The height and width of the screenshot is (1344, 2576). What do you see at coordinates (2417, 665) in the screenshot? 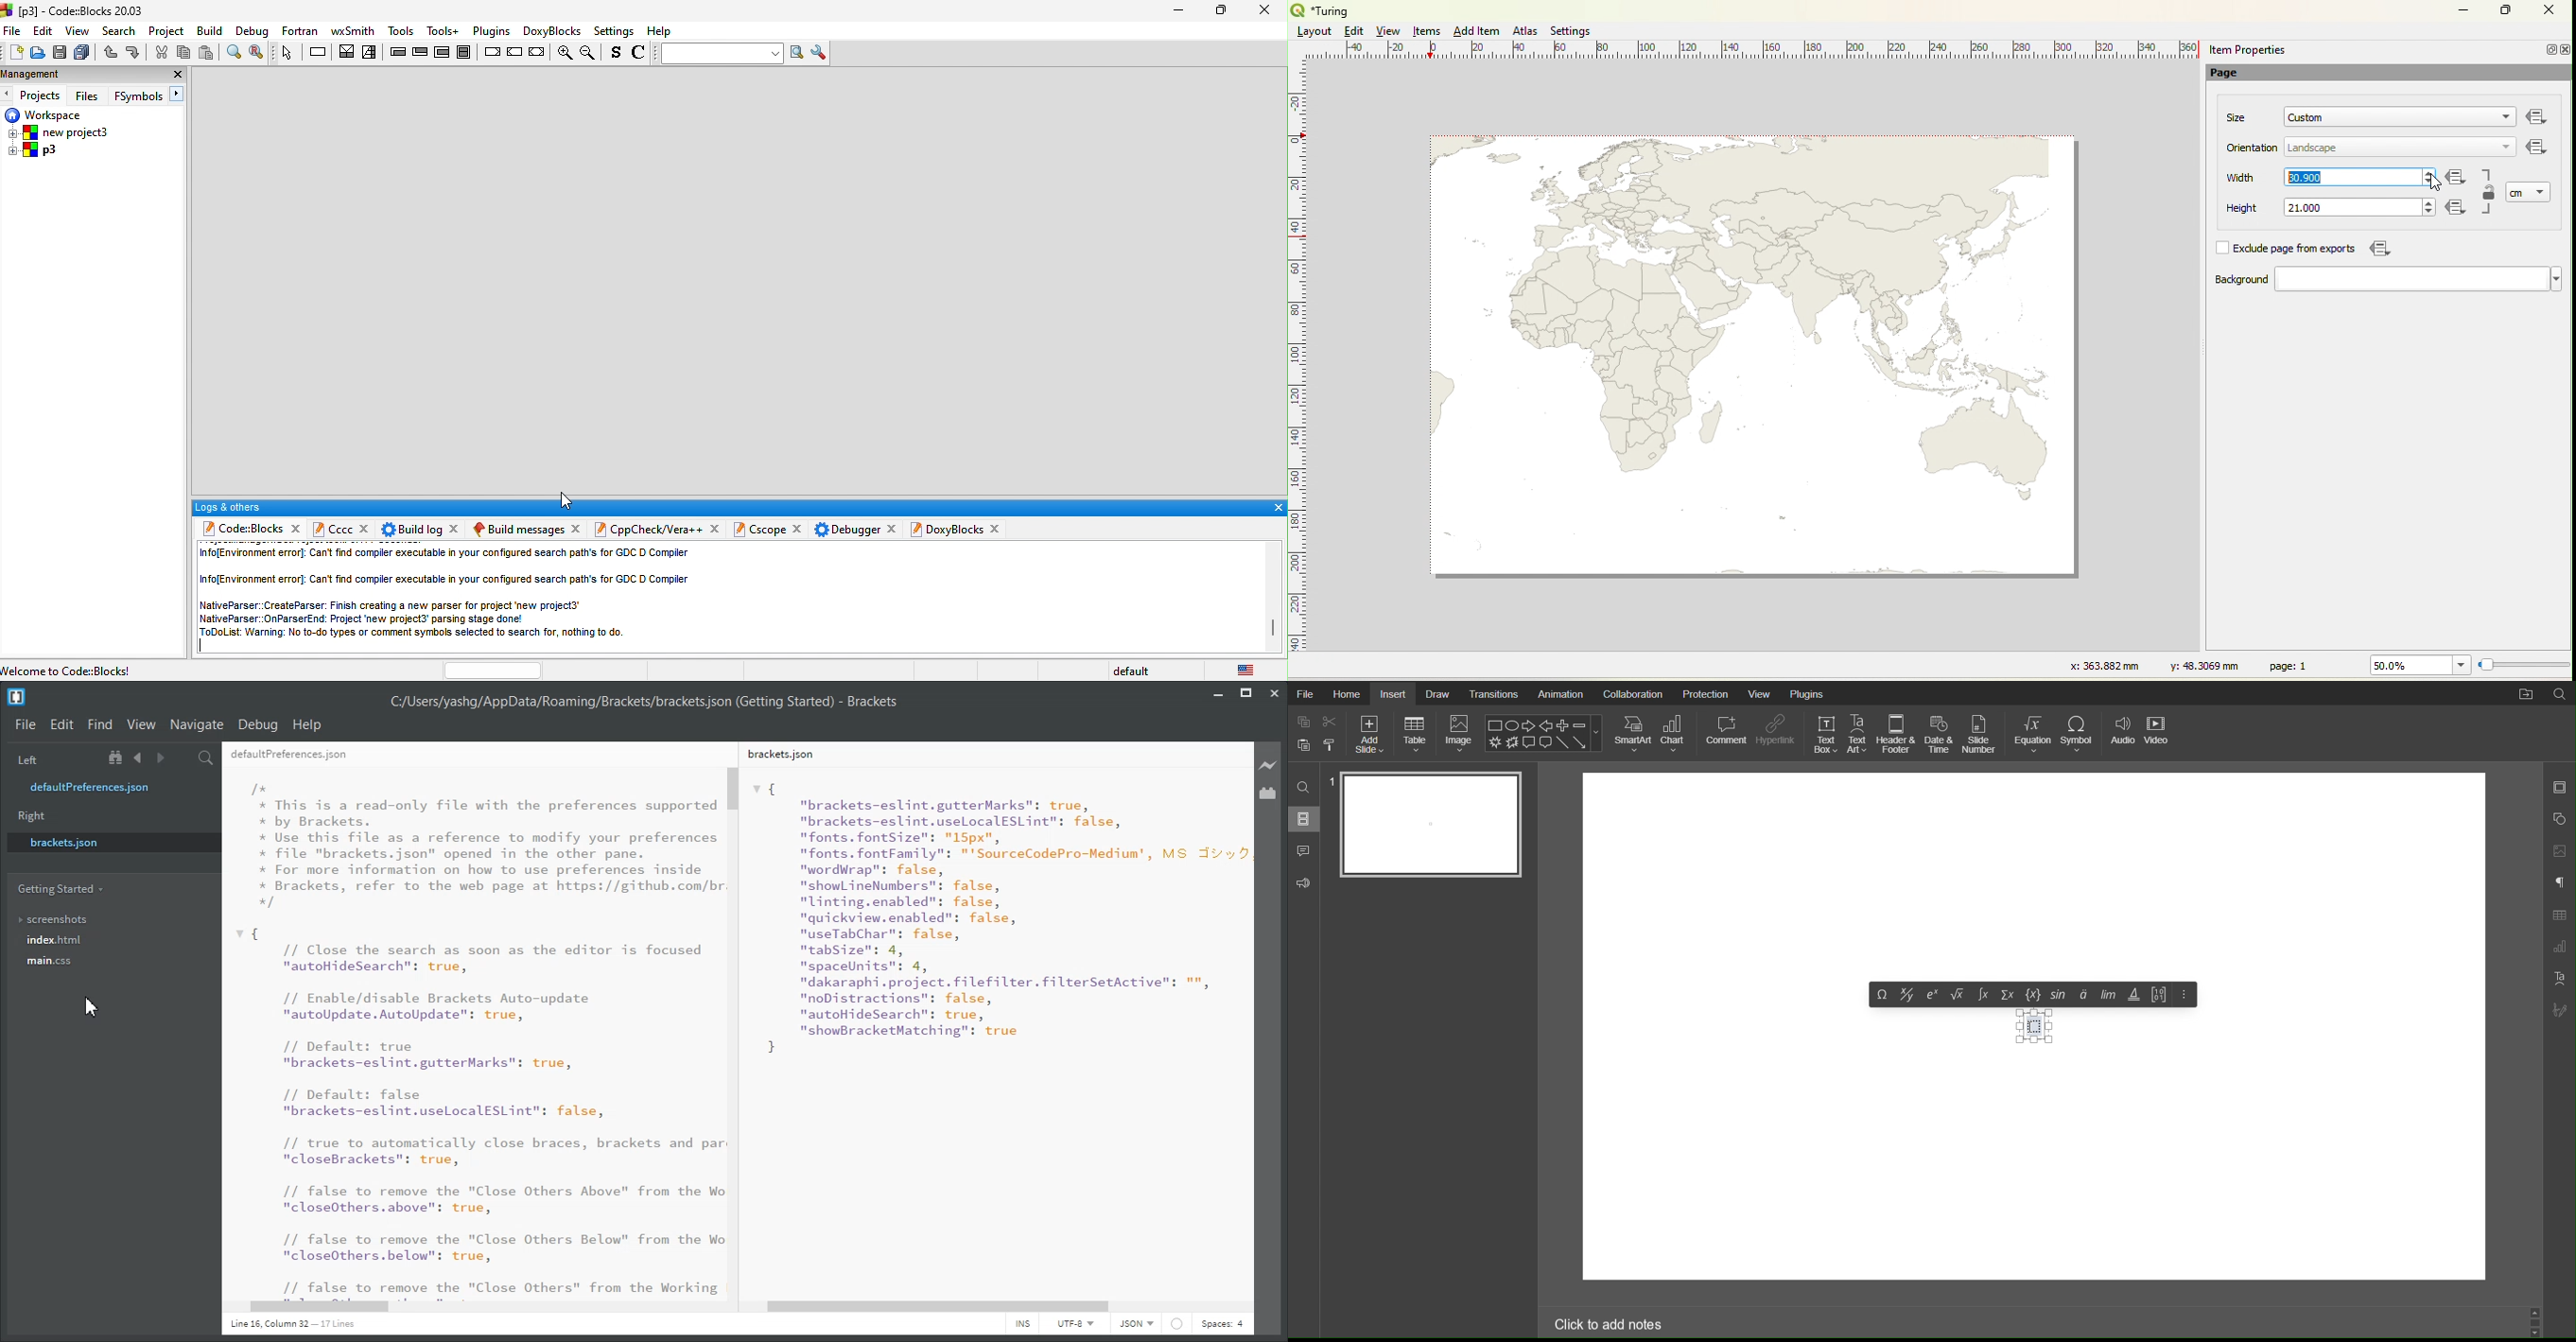
I see `50.0%` at bounding box center [2417, 665].